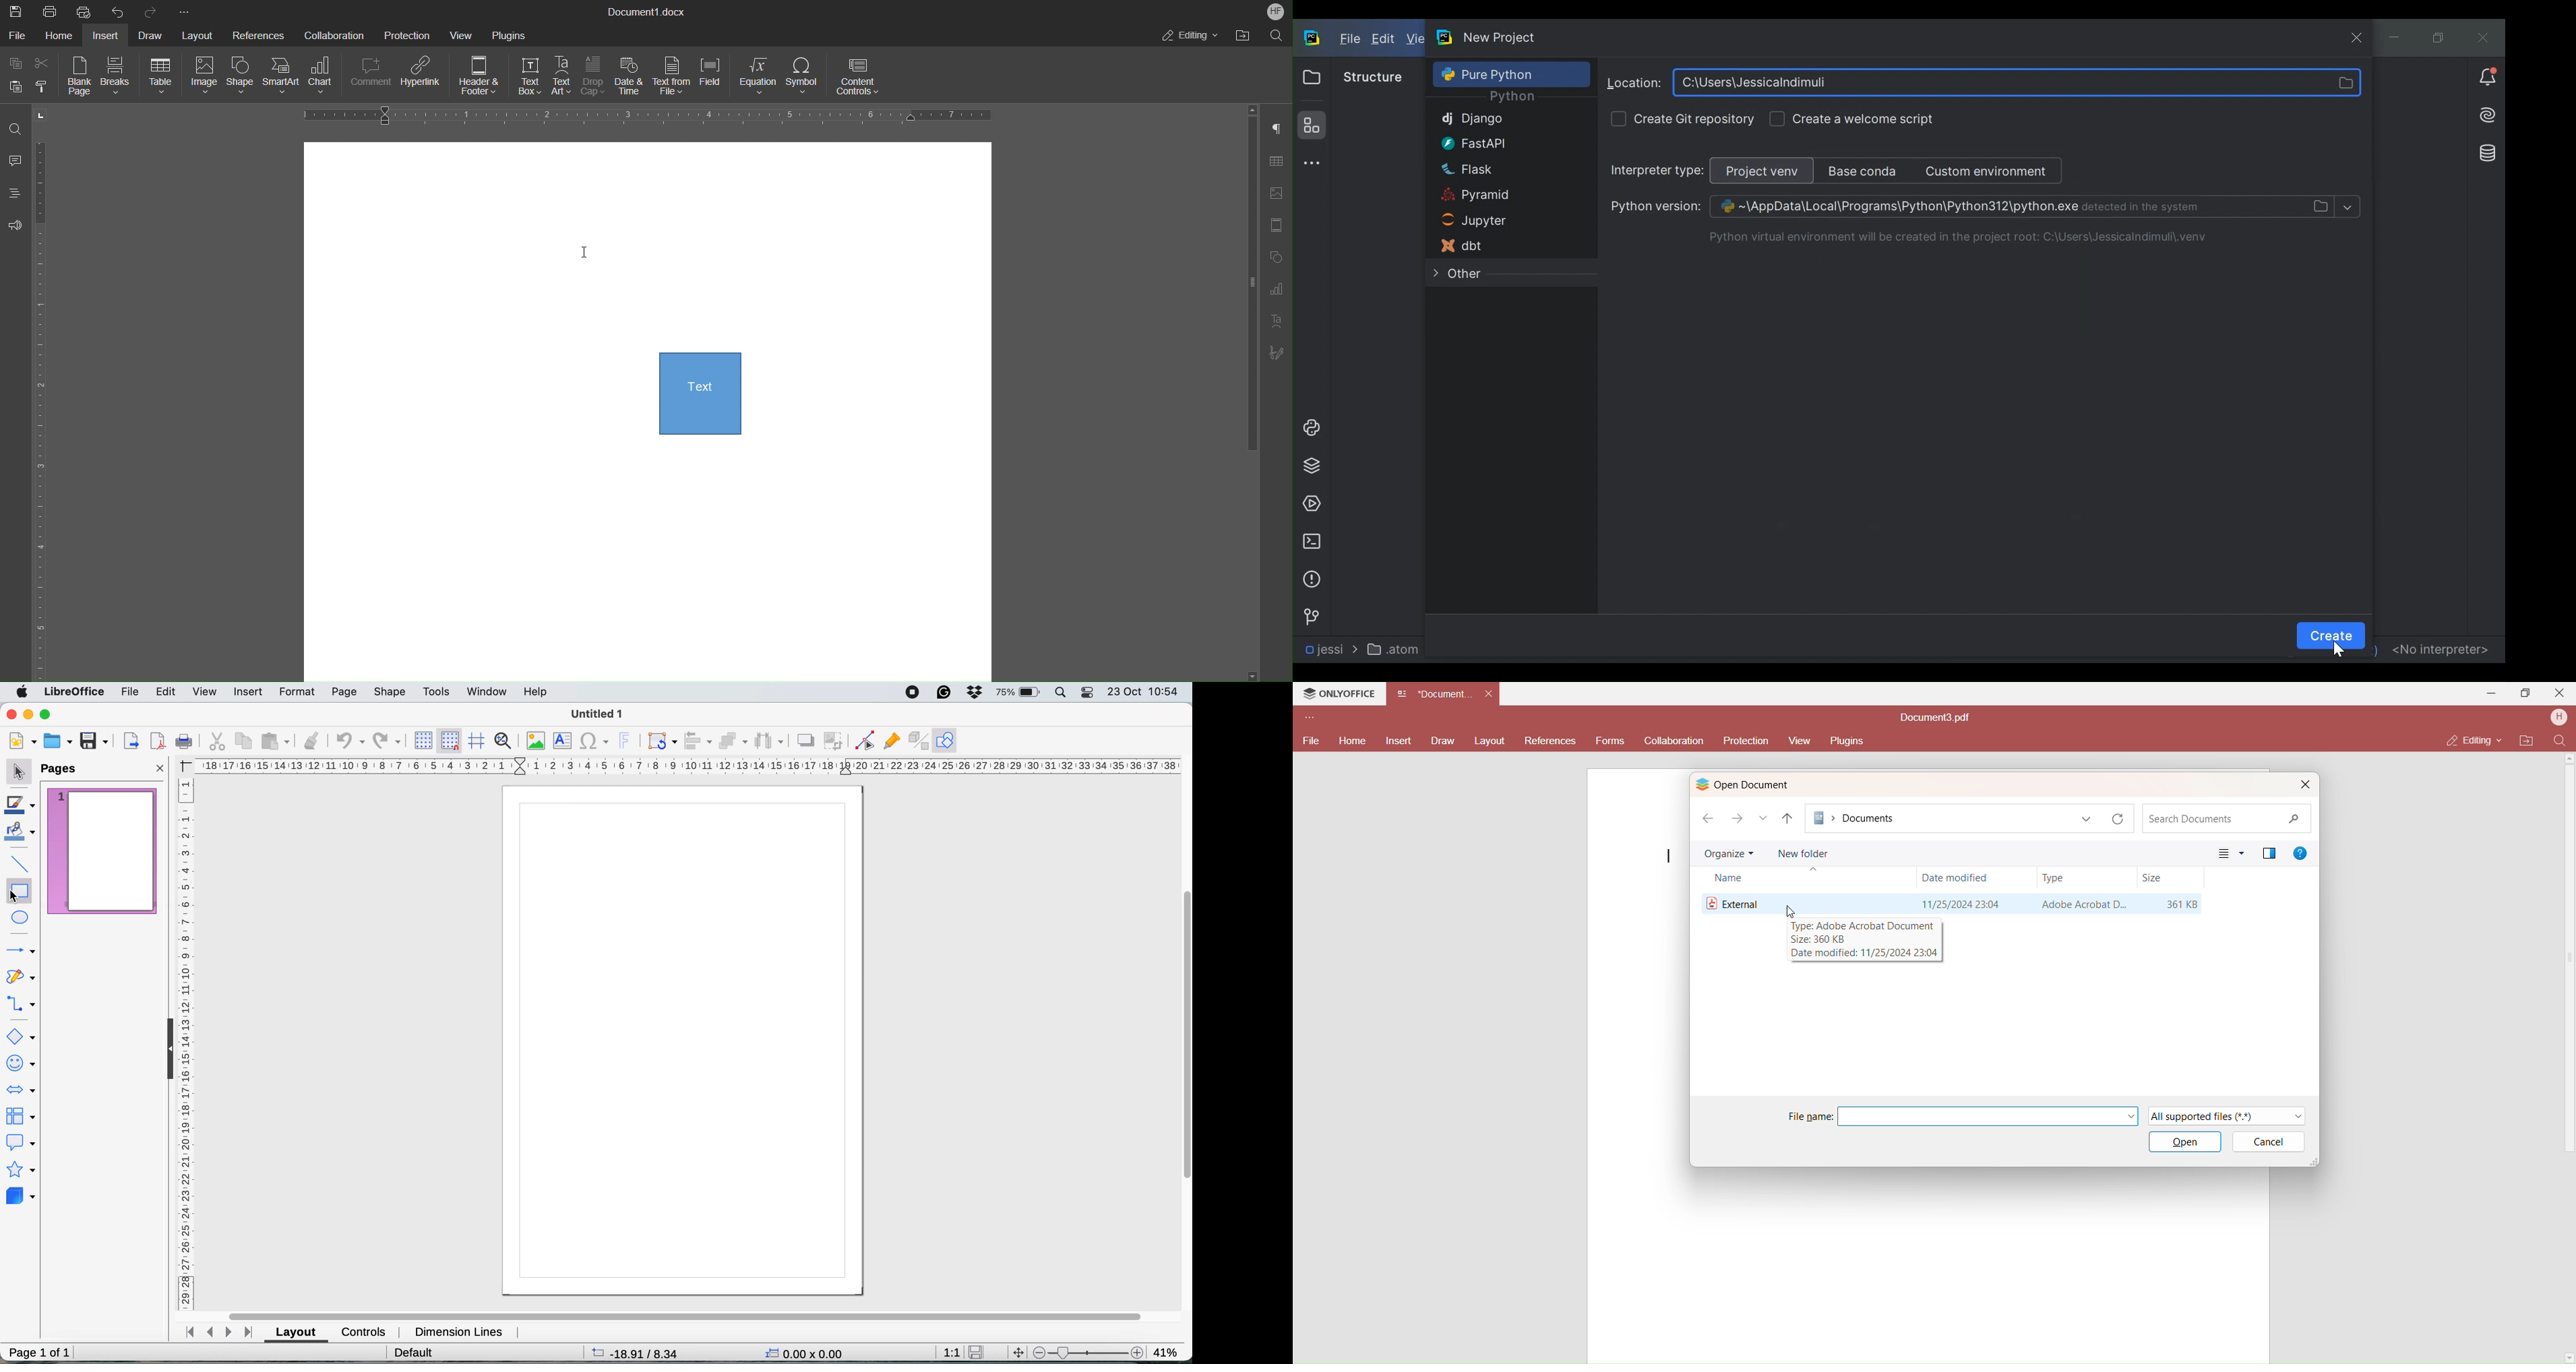 The height and width of the screenshot is (1372, 2576). Describe the element at coordinates (296, 690) in the screenshot. I see `format` at that location.